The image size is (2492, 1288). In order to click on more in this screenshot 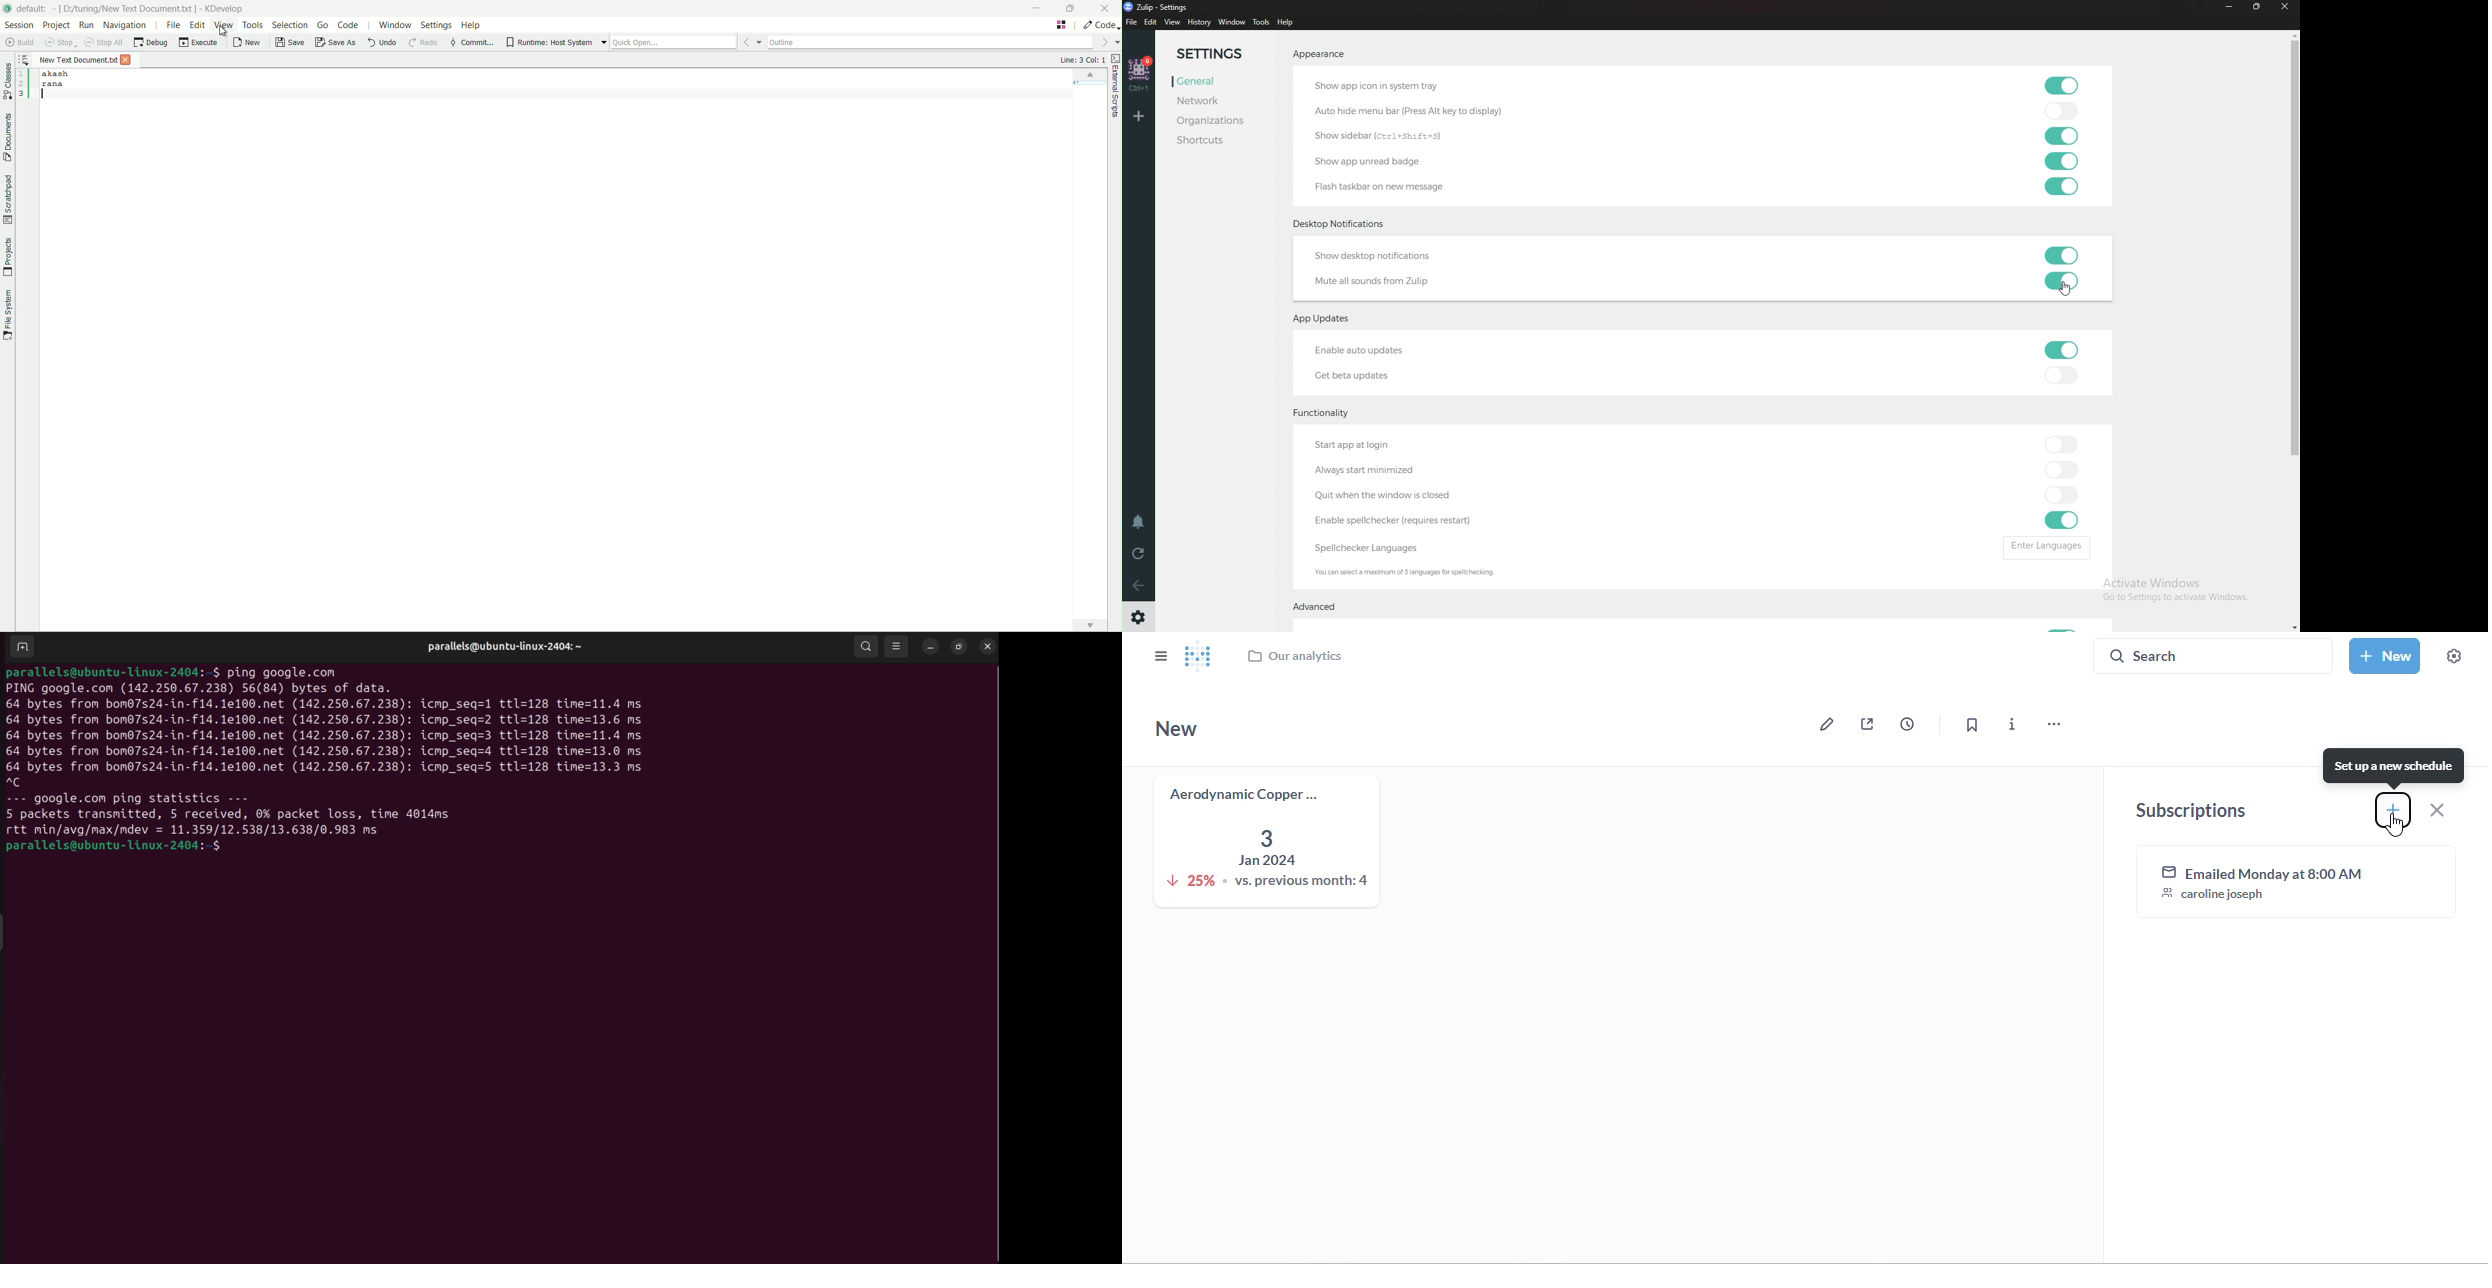, I will do `click(2052, 725)`.